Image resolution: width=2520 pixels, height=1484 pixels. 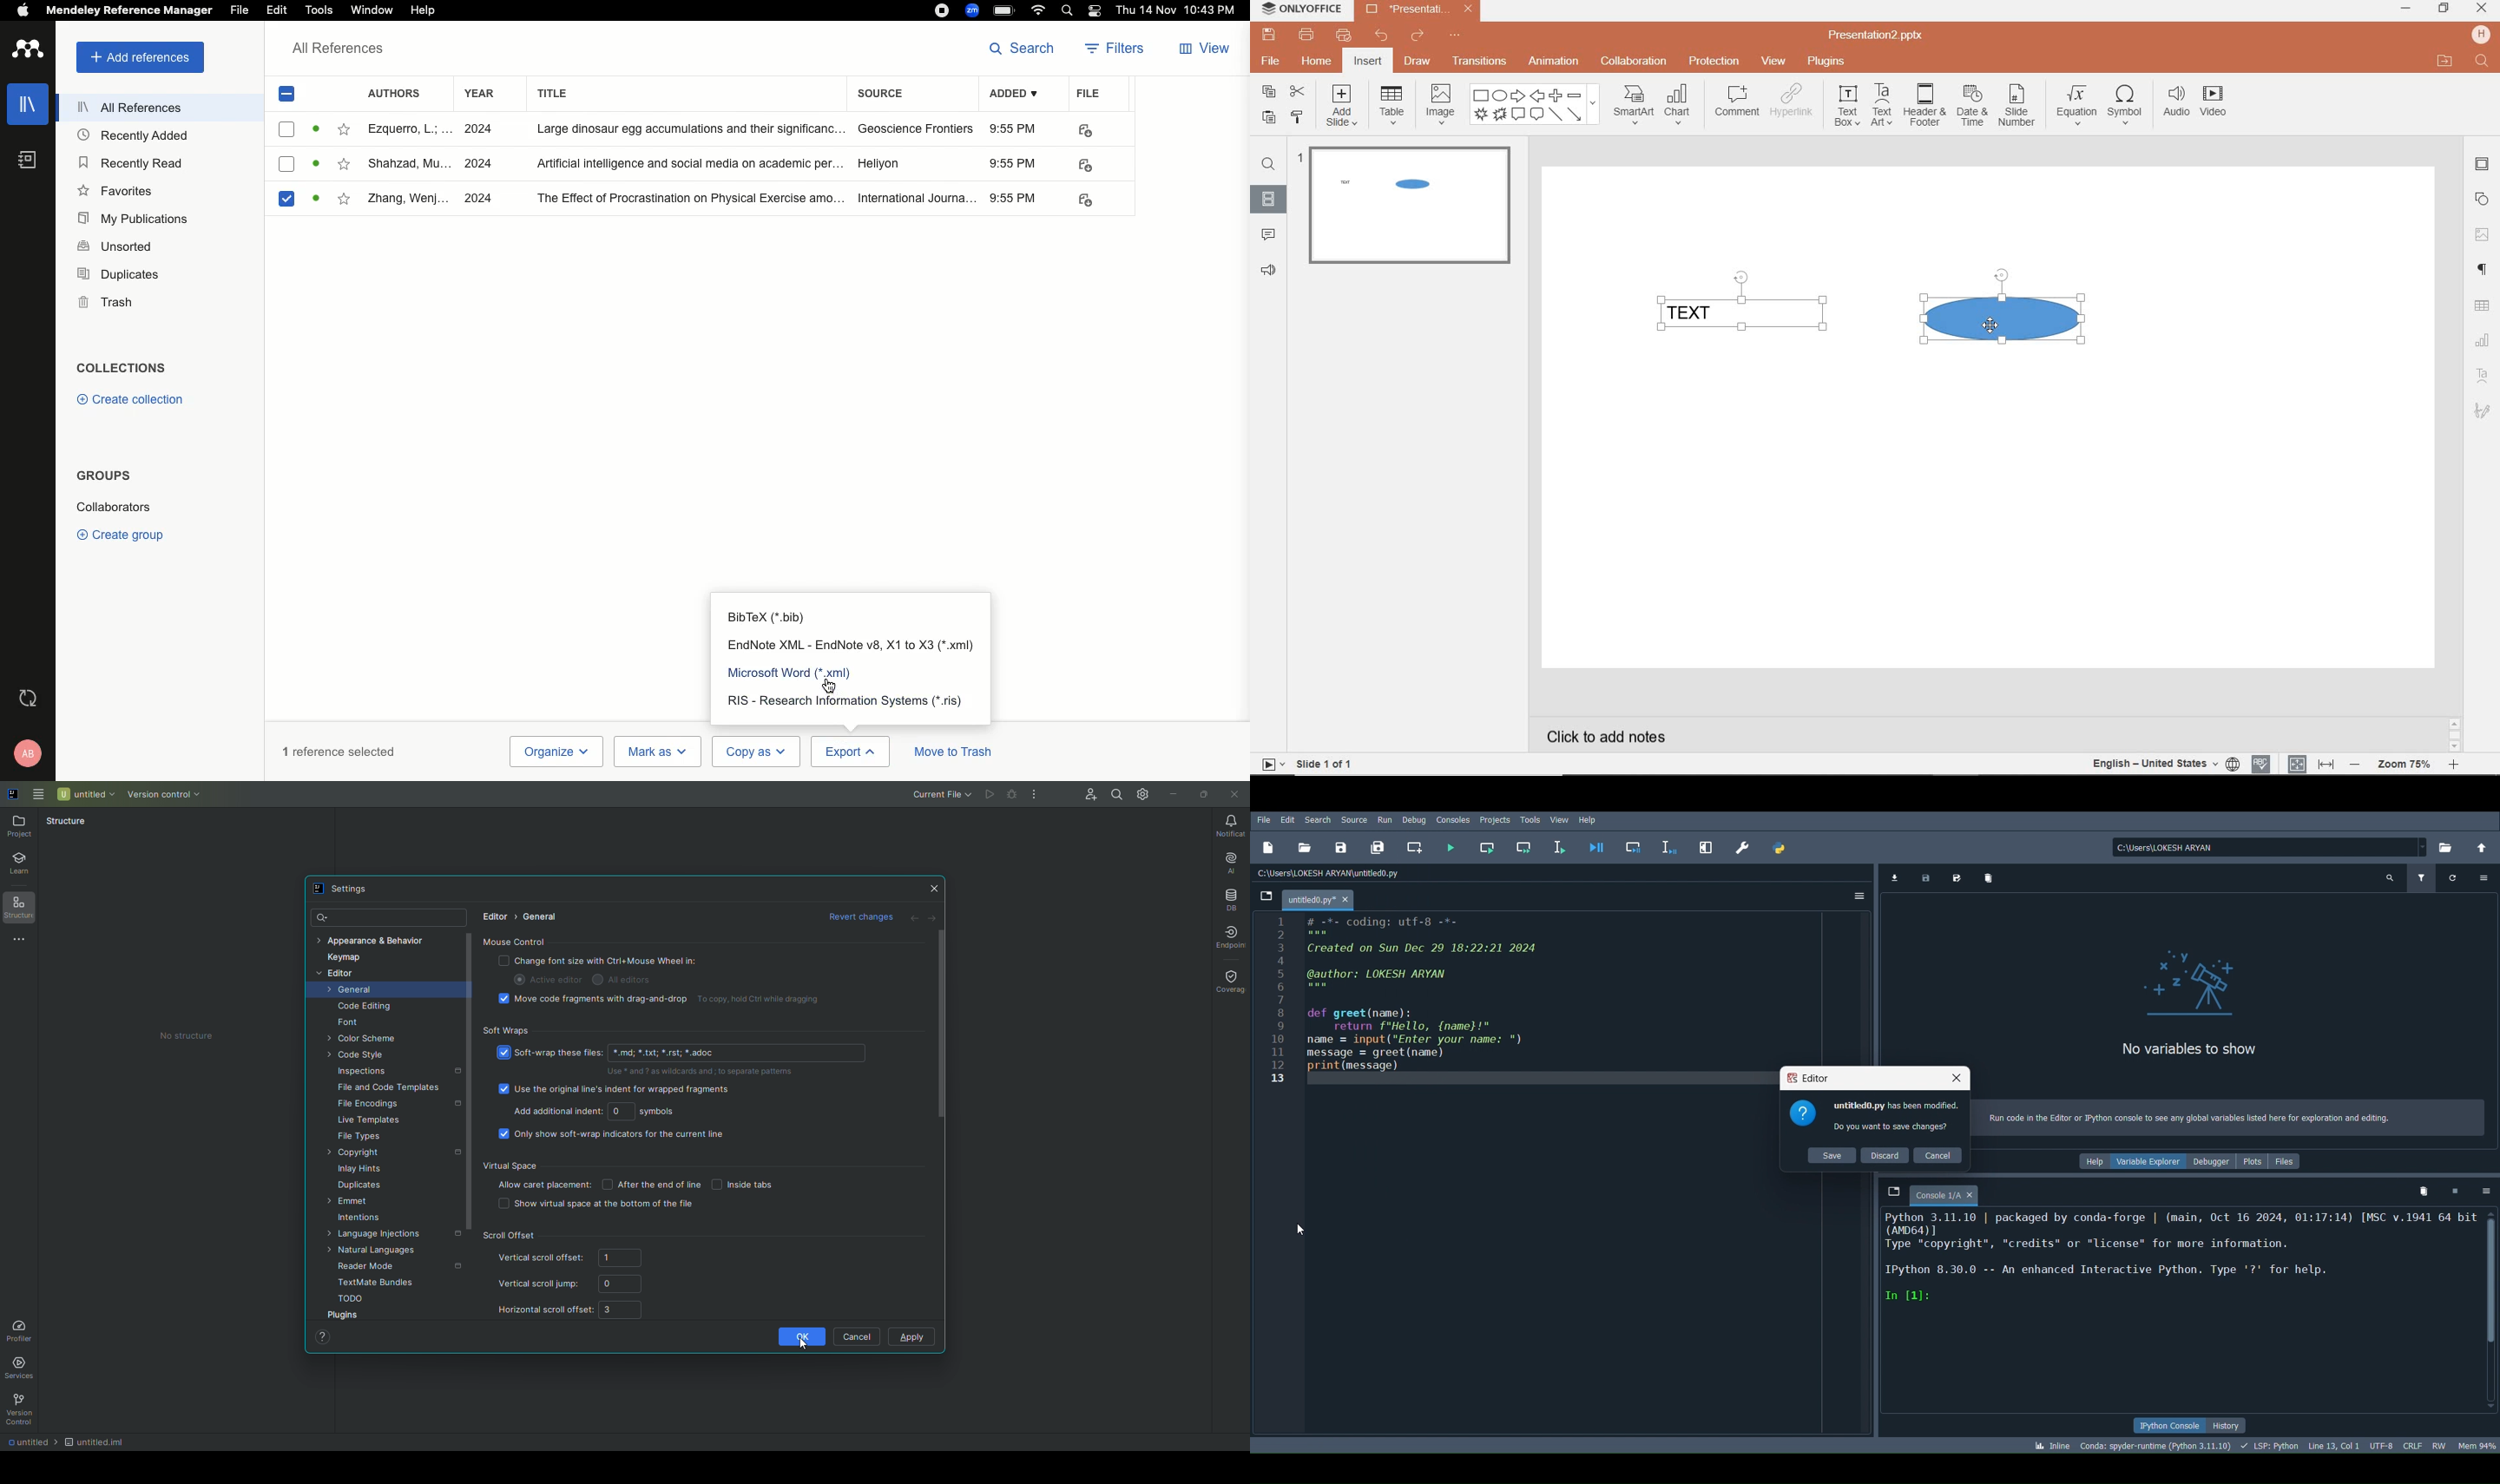 What do you see at coordinates (127, 10) in the screenshot?
I see `Mendeley reference manager` at bounding box center [127, 10].